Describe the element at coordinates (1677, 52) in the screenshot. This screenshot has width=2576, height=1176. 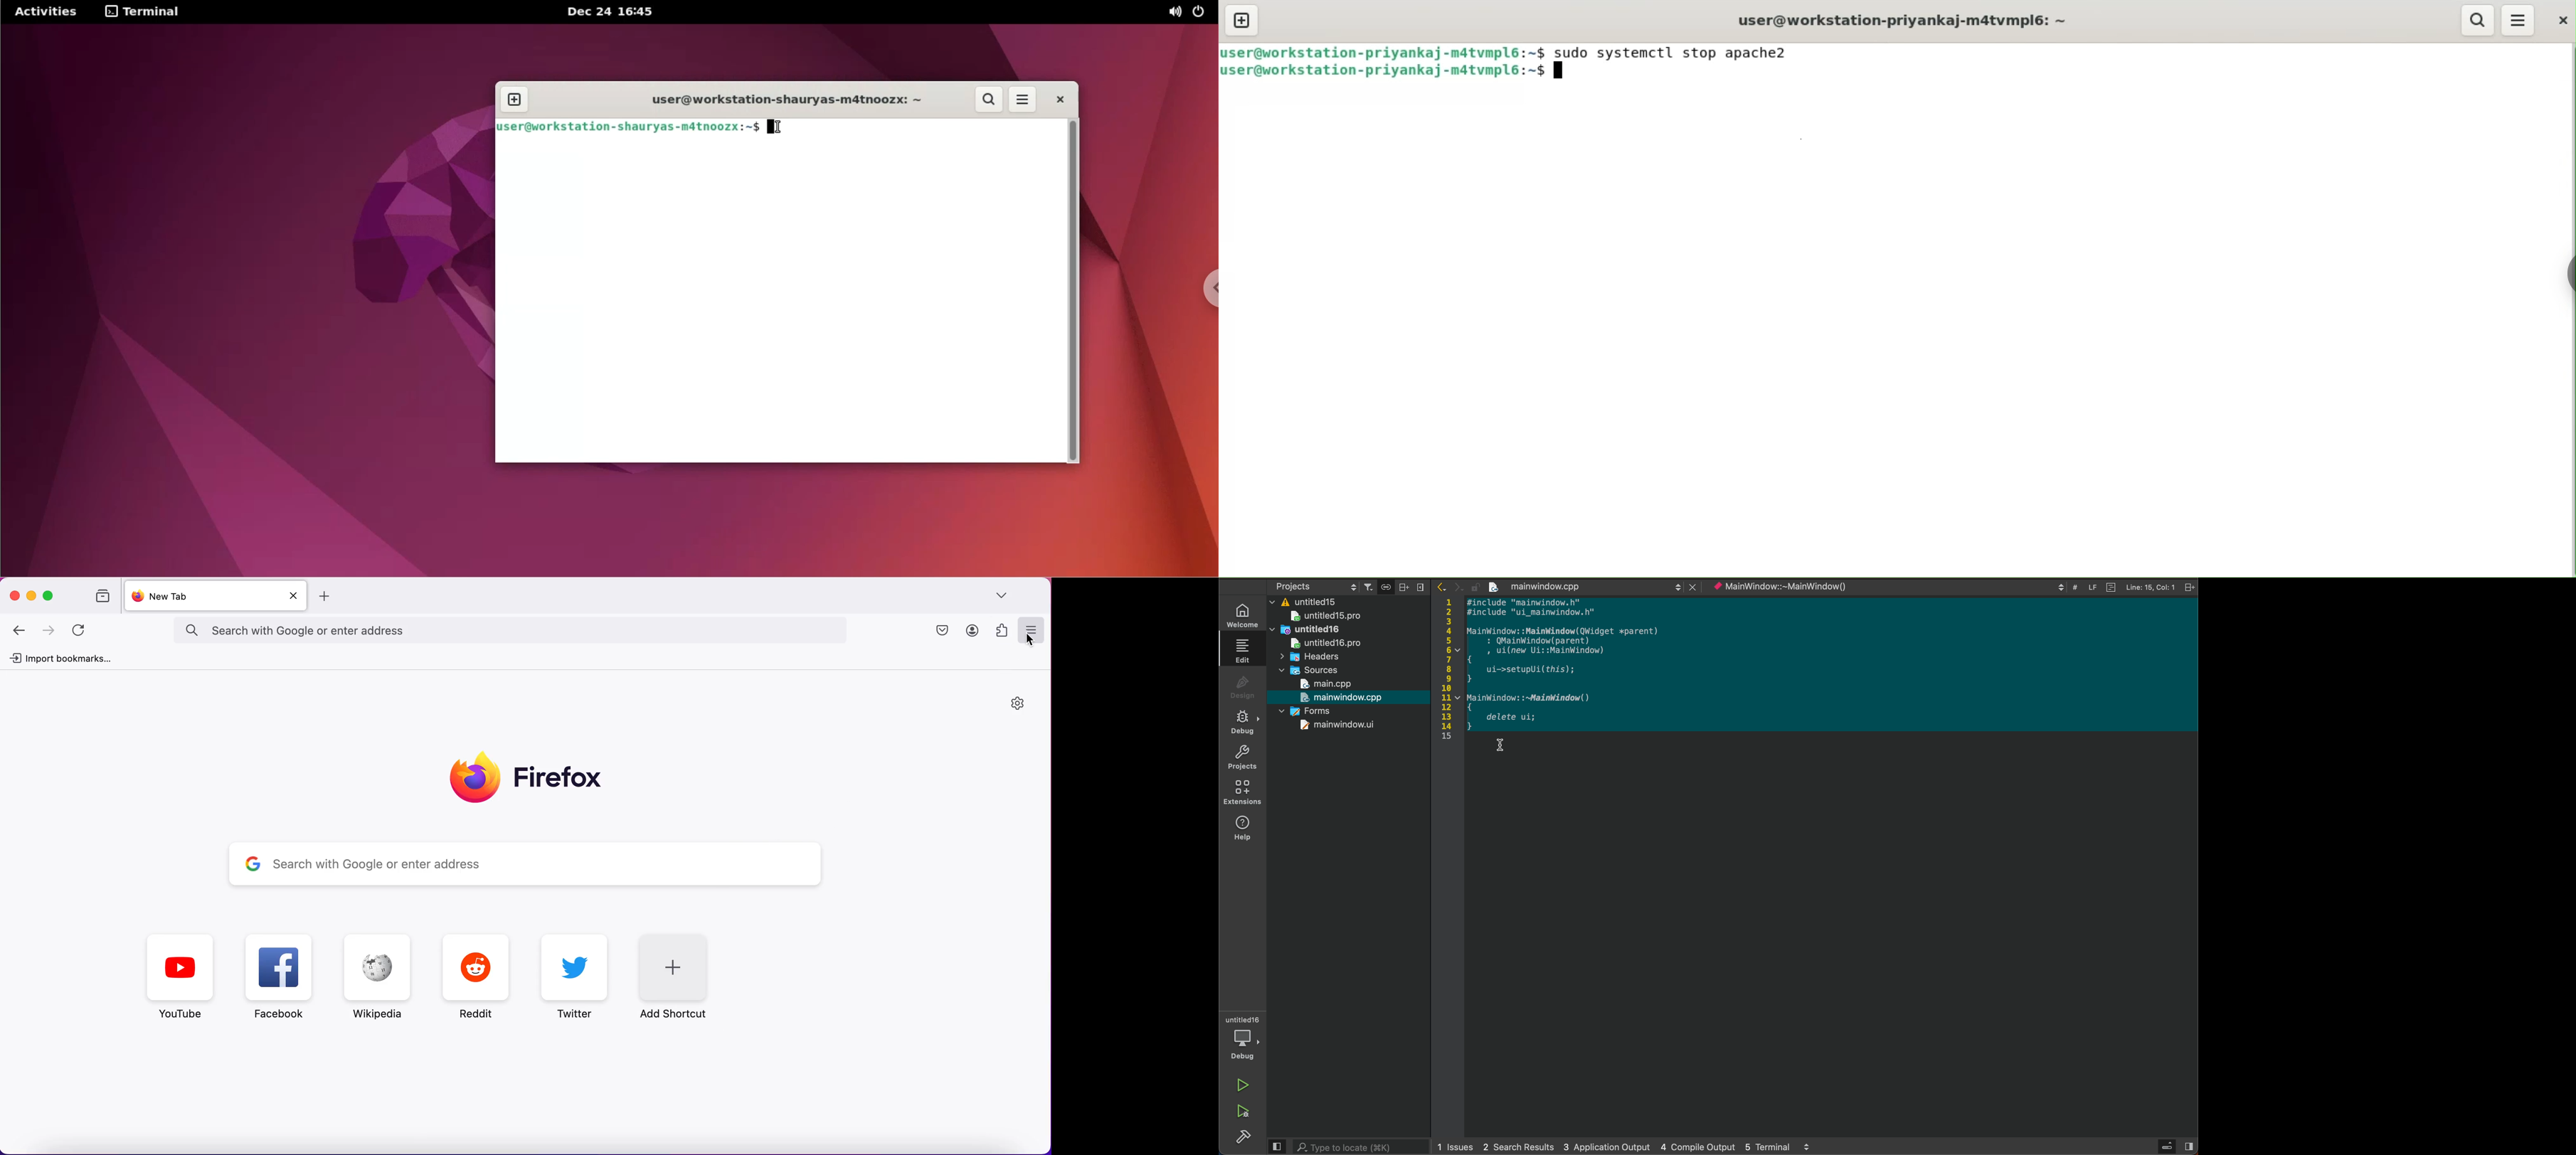
I see `sudo systemctl stop apache2` at that location.